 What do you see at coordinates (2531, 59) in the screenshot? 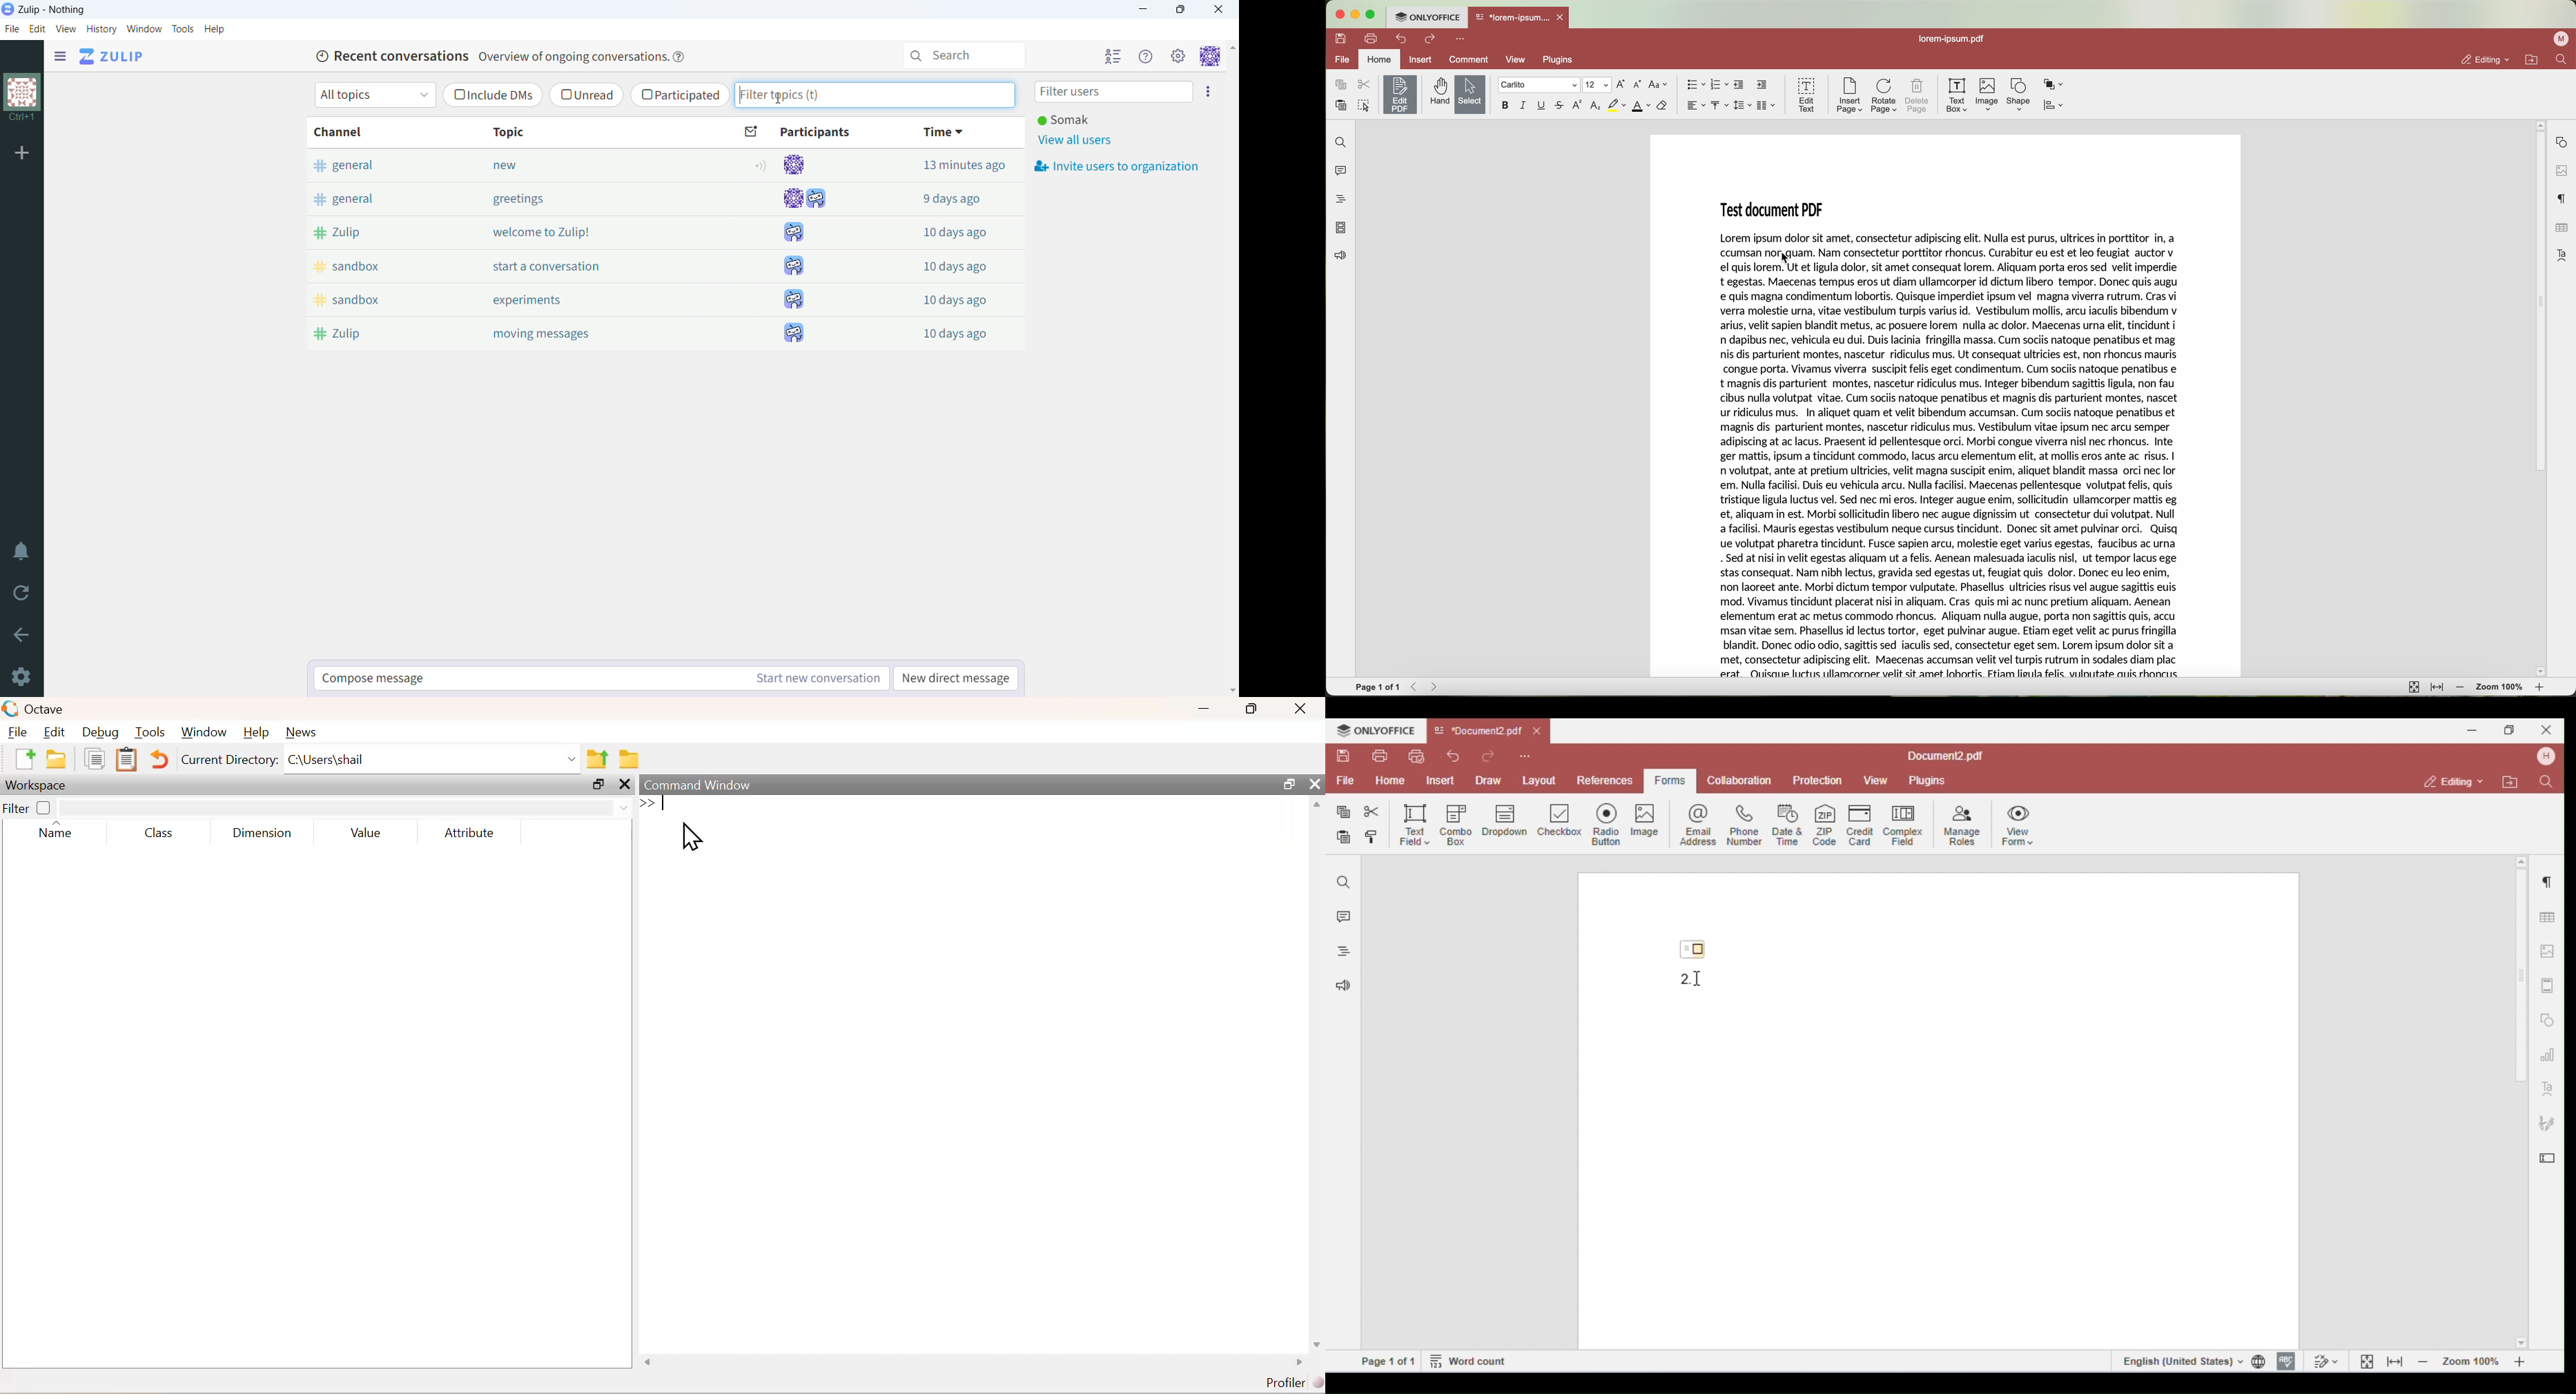
I see `open file location` at bounding box center [2531, 59].